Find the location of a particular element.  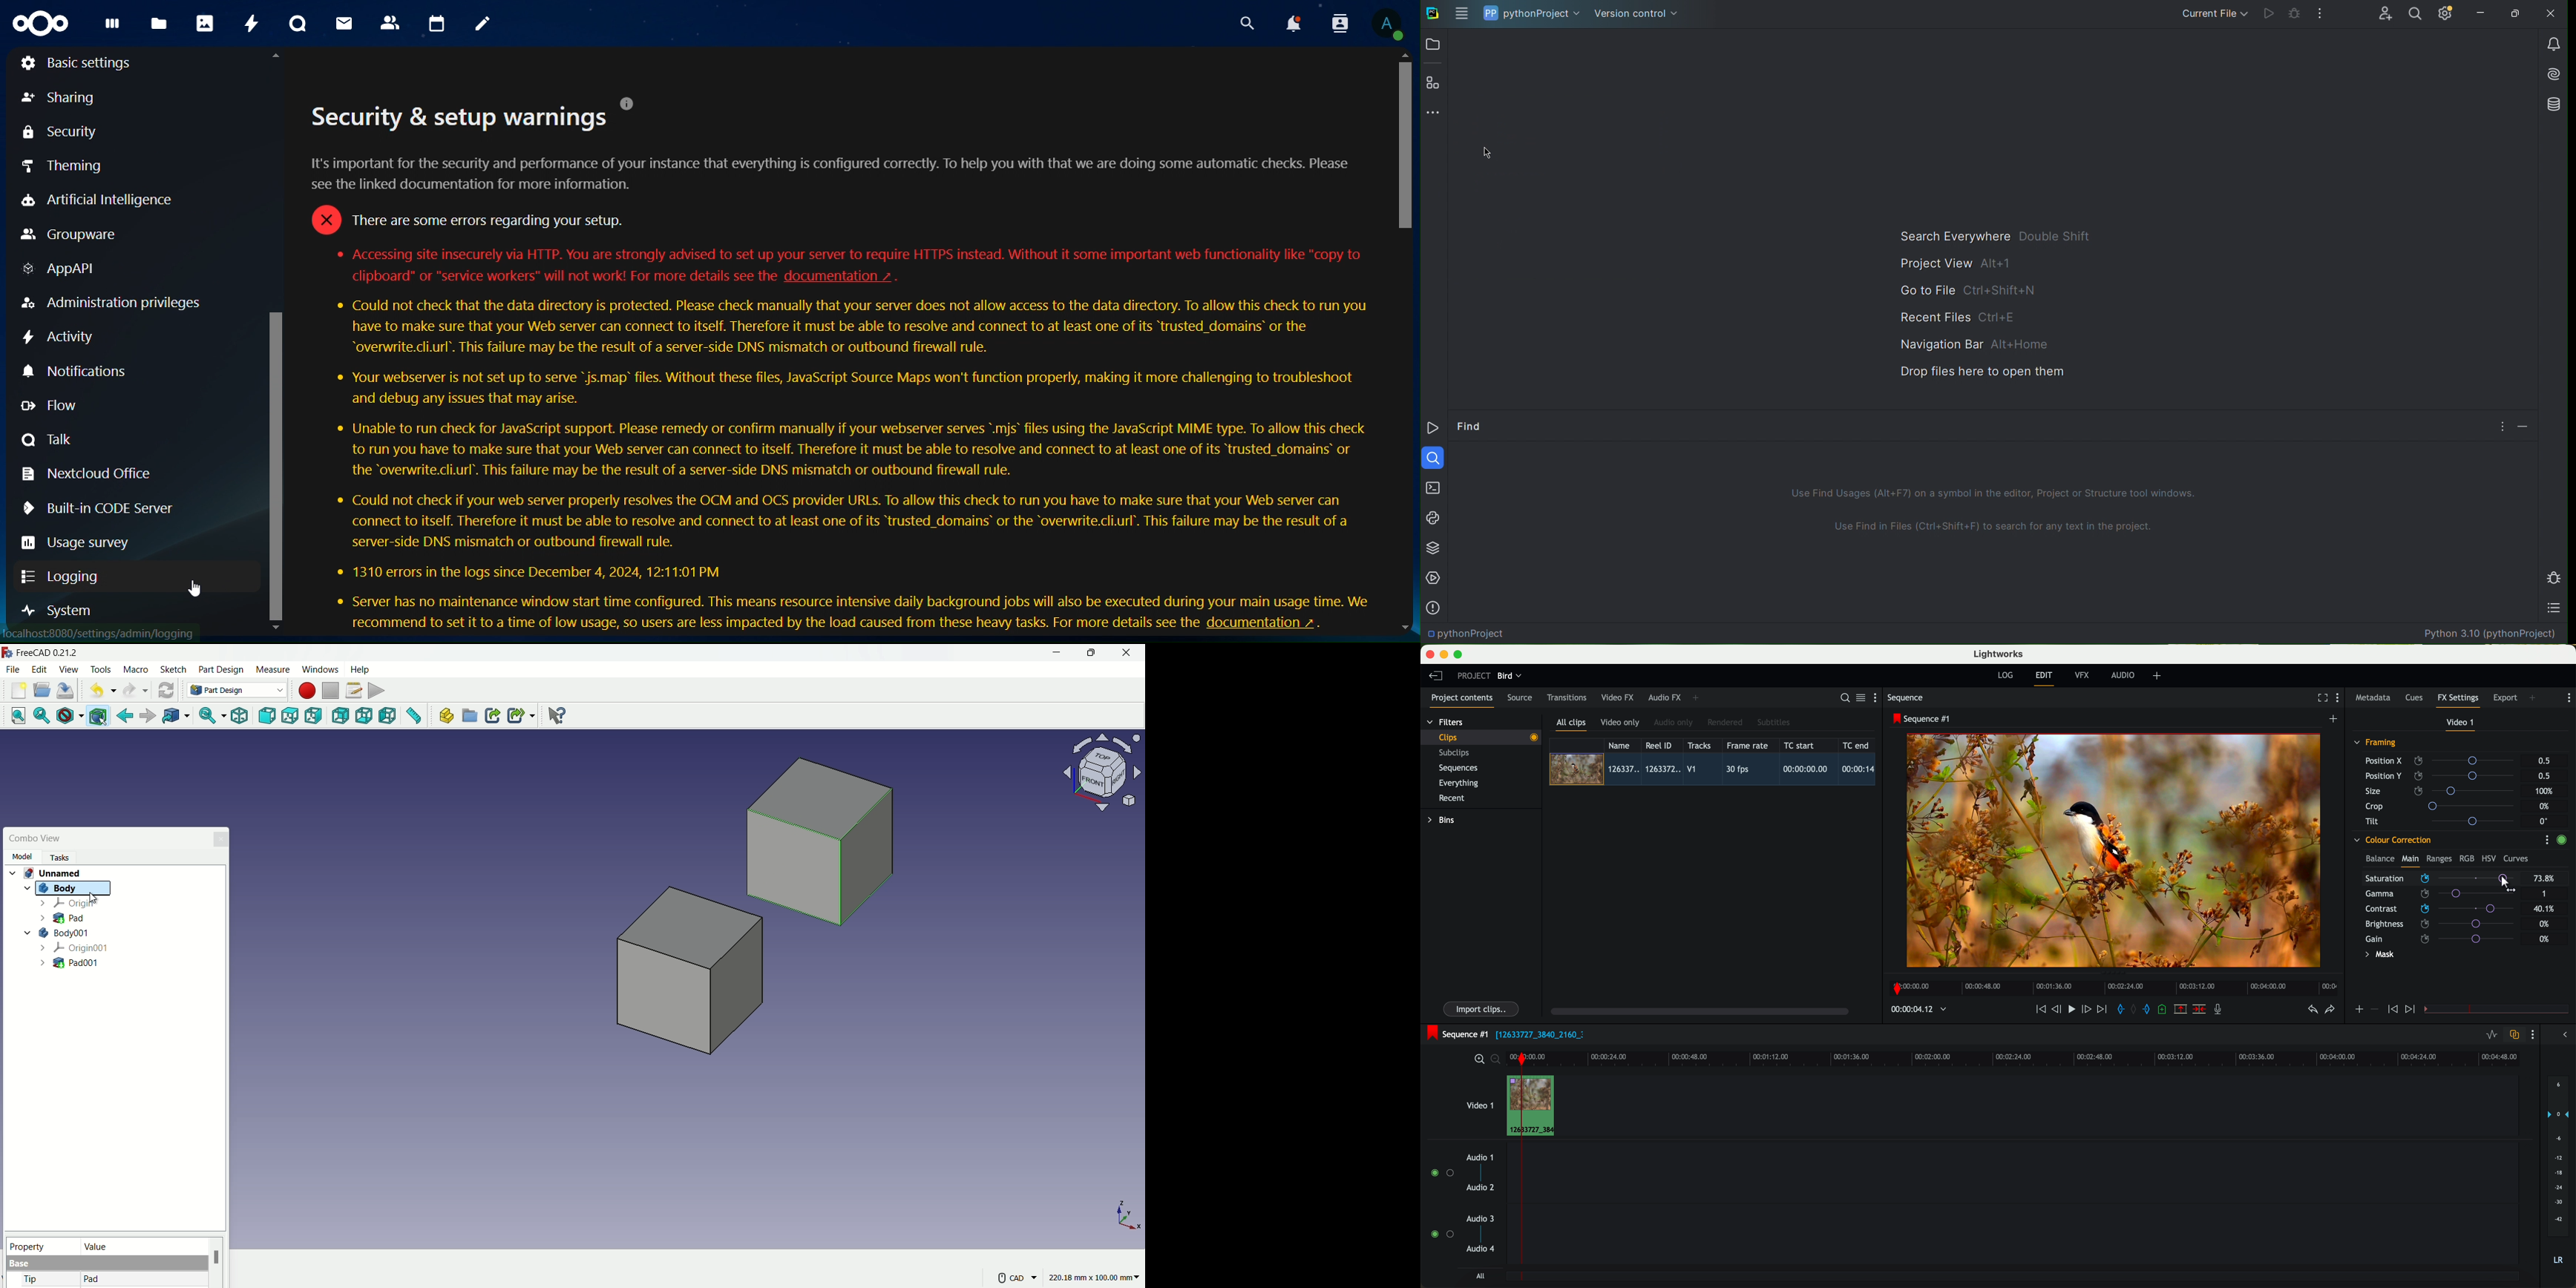

log is located at coordinates (2005, 675).